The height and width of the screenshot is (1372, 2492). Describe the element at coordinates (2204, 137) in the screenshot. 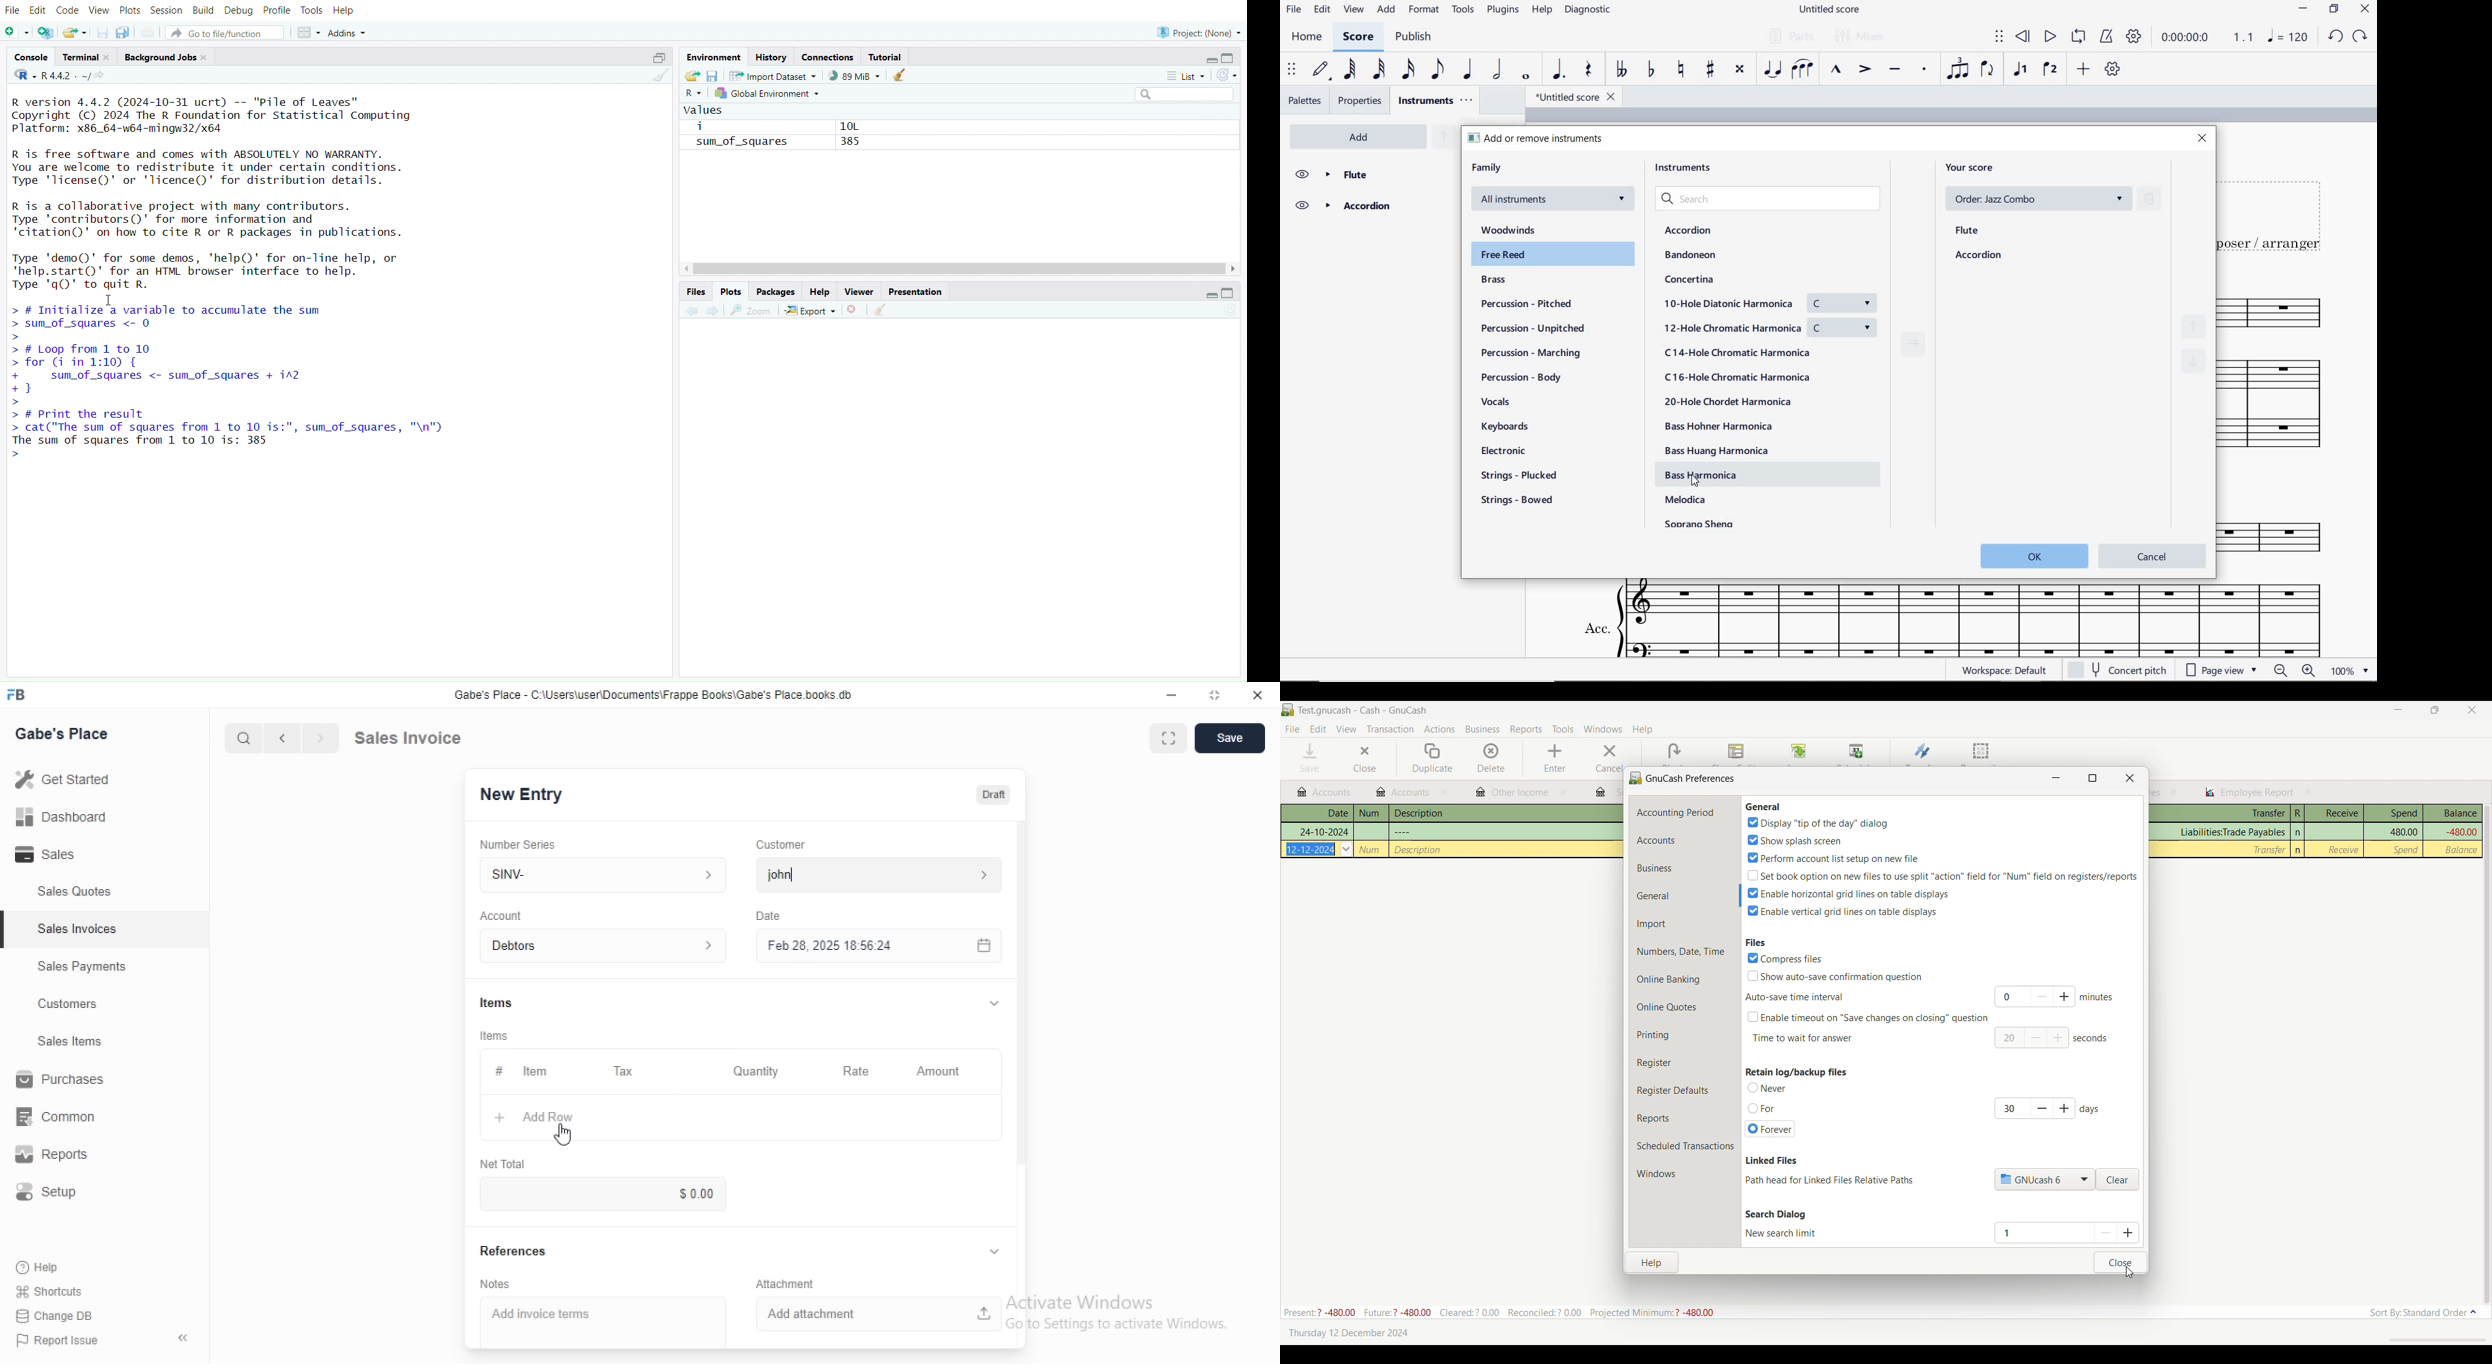

I see `close` at that location.